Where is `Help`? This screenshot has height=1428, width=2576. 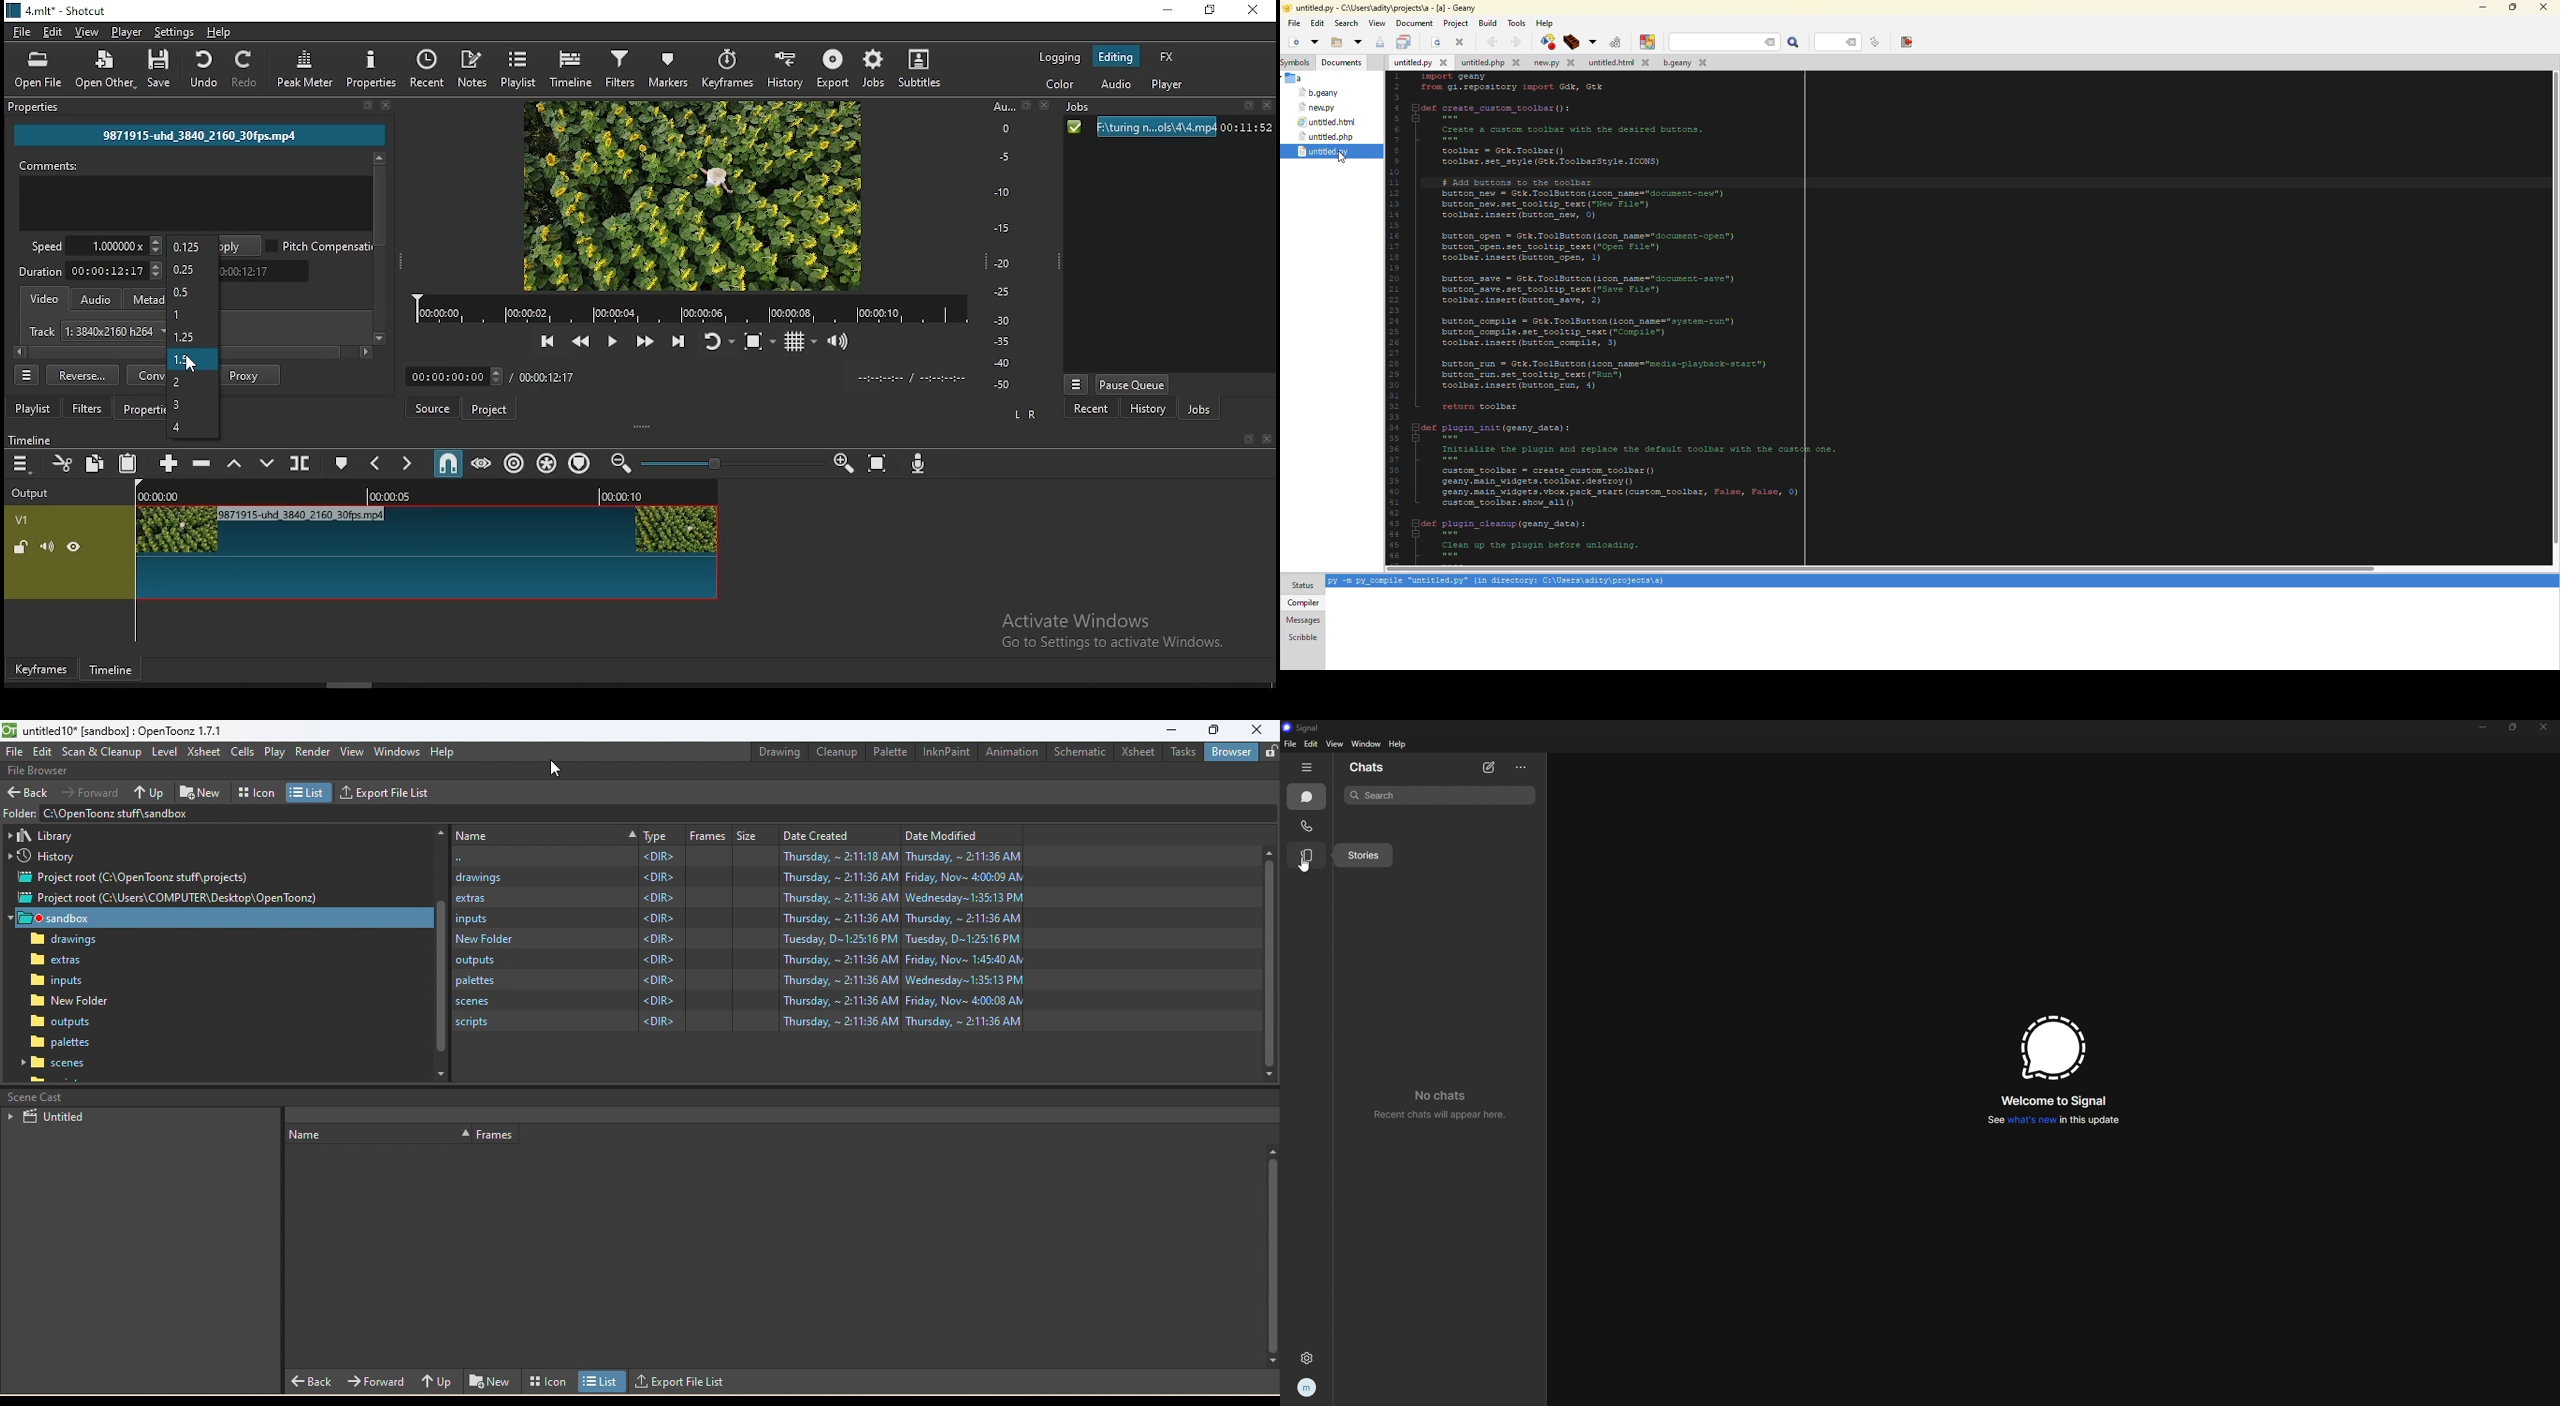 Help is located at coordinates (443, 752).